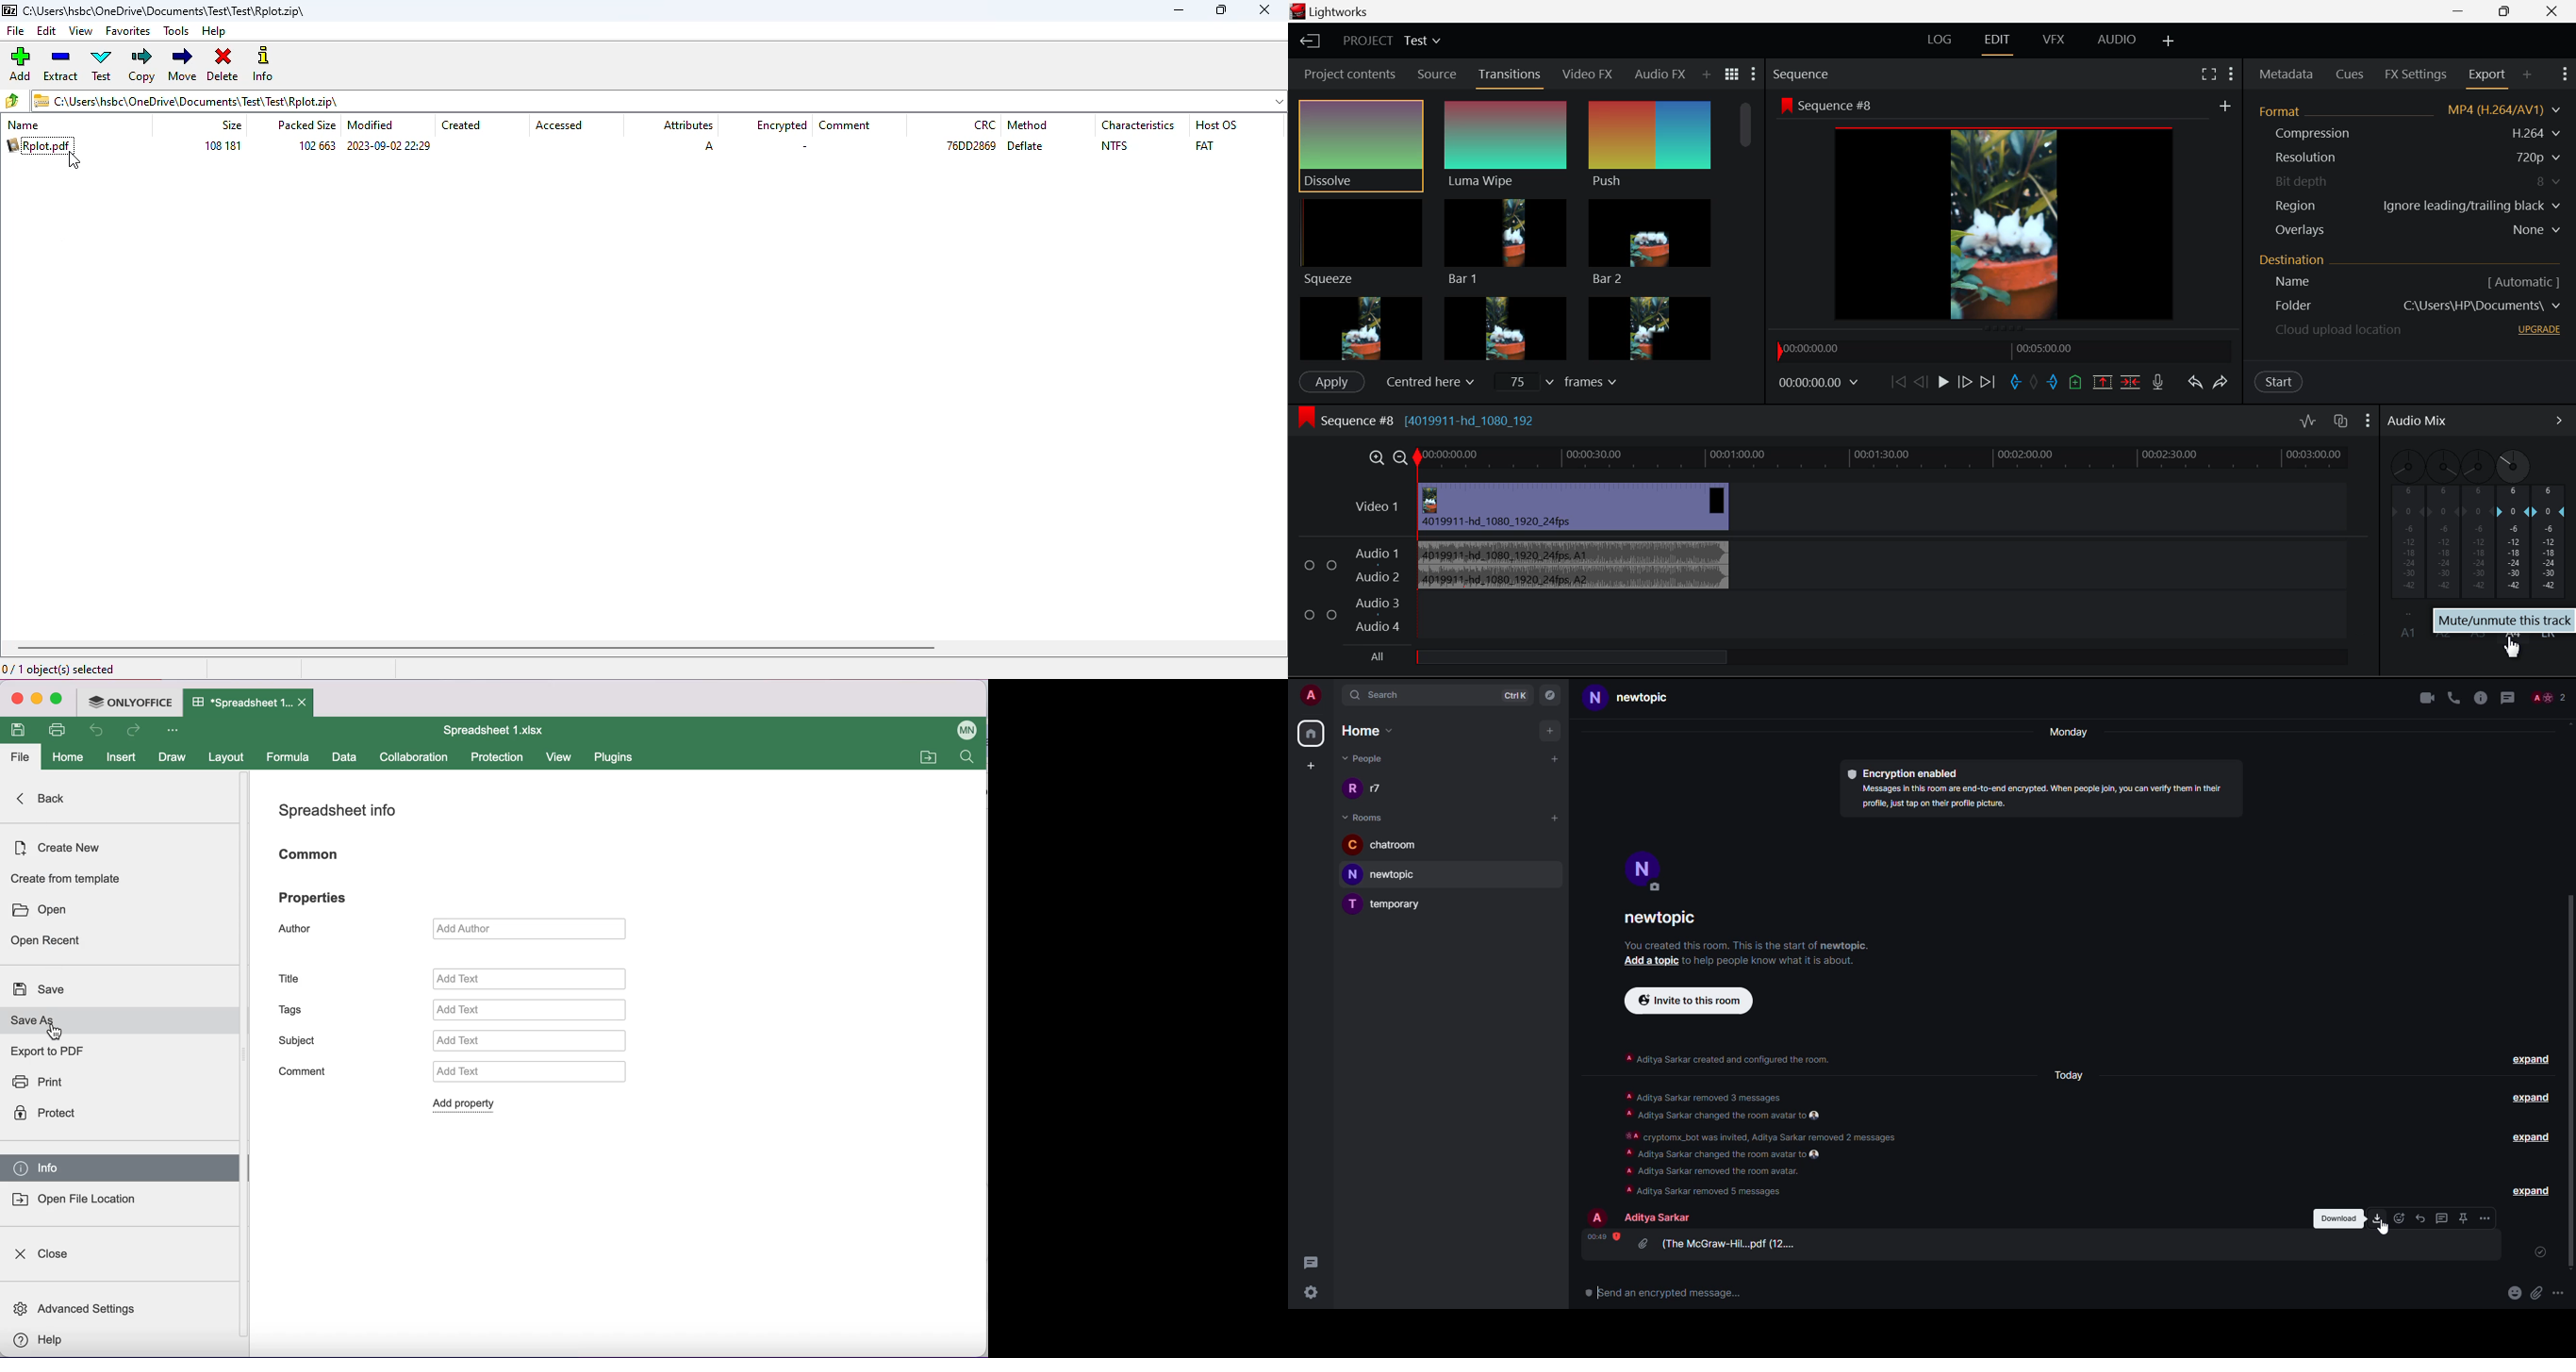  Describe the element at coordinates (560, 124) in the screenshot. I see `accessed` at that location.